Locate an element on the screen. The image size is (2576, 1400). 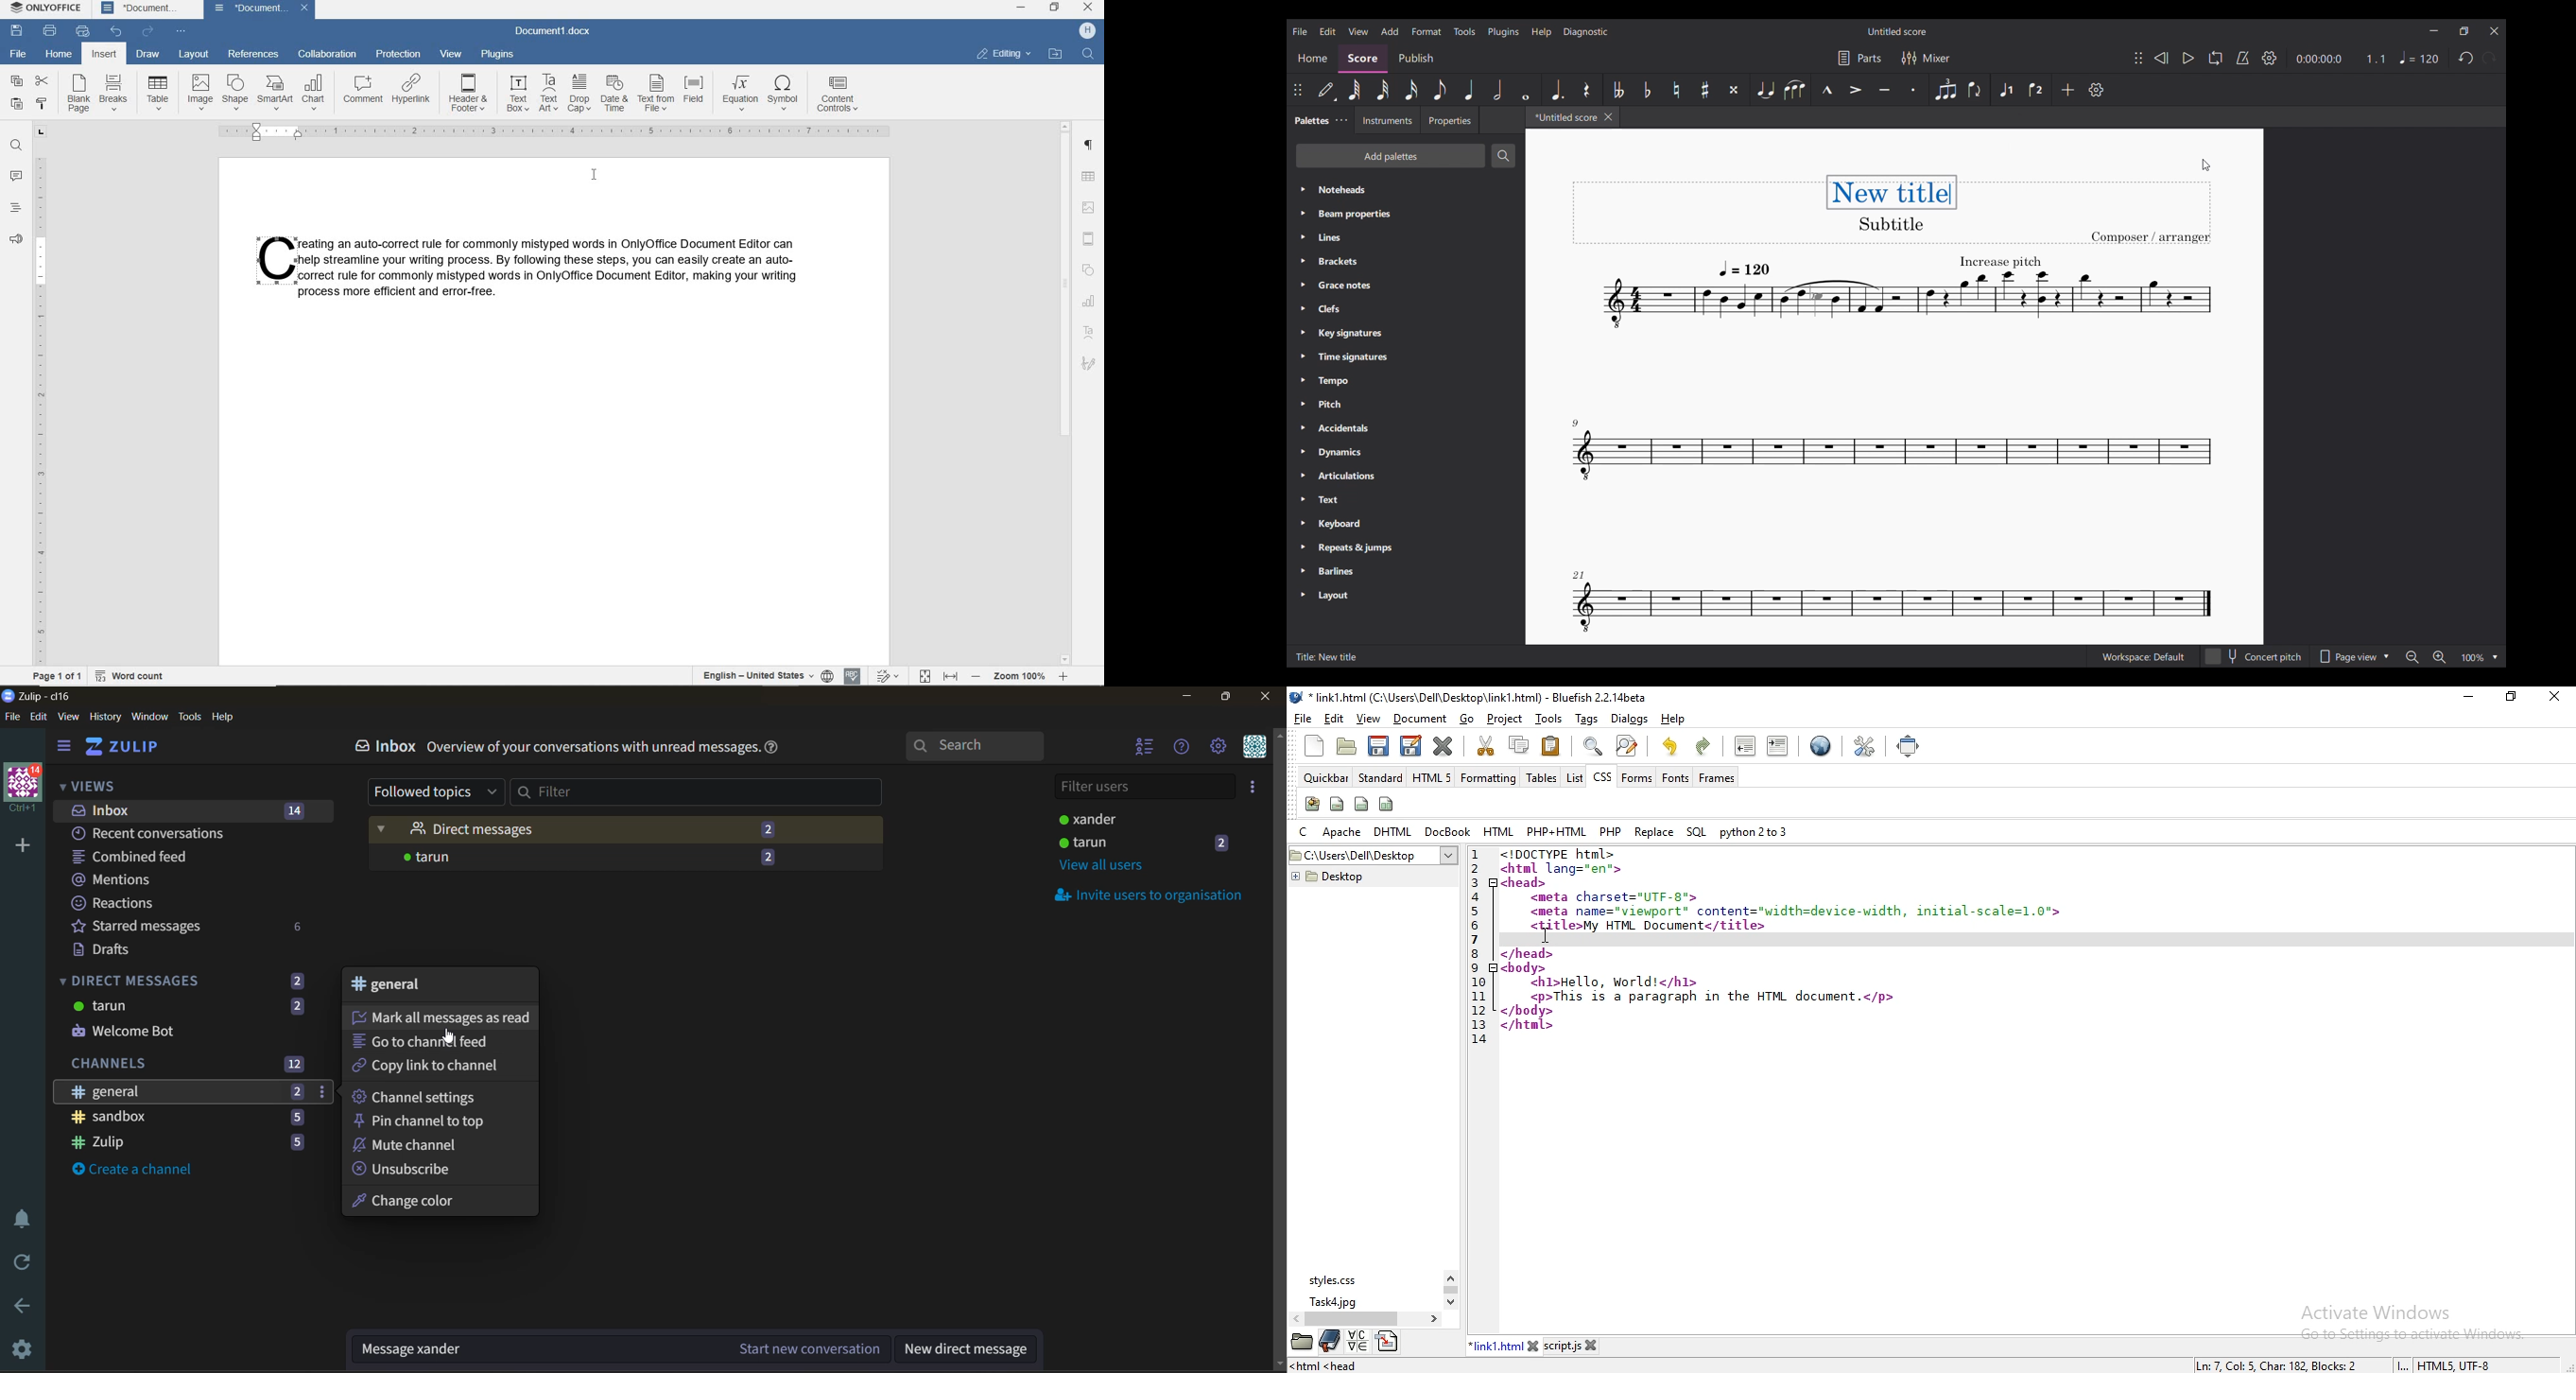
Settings is located at coordinates (2097, 90).